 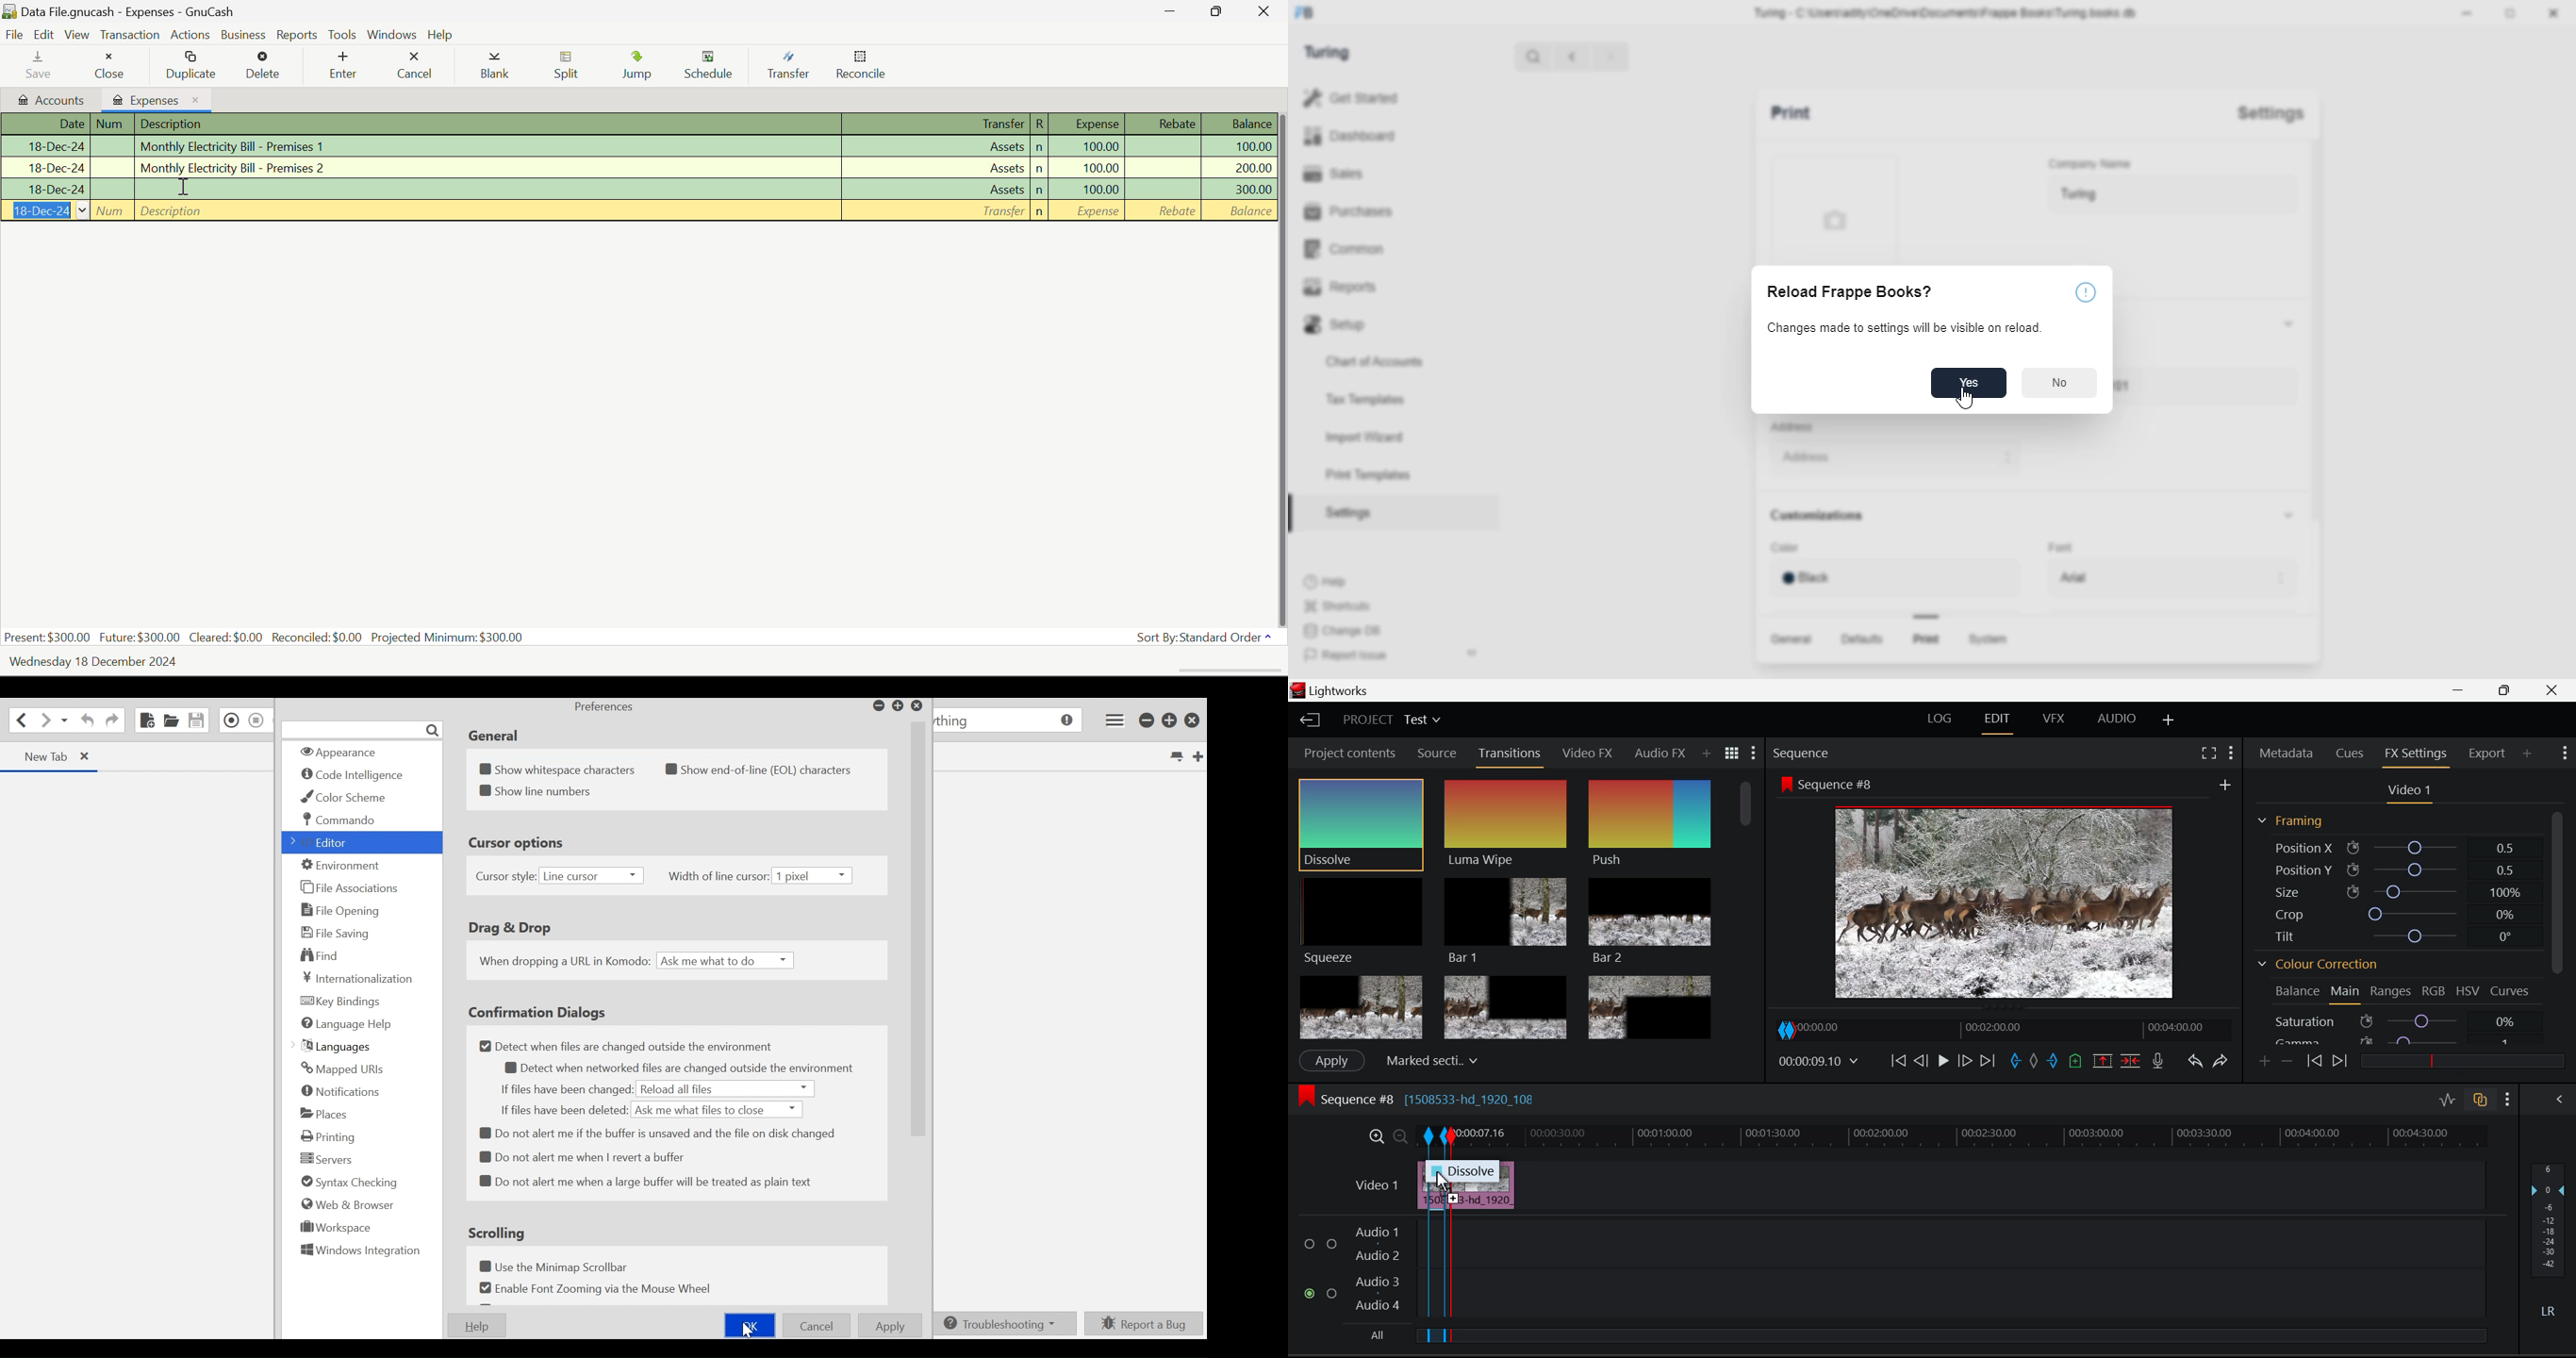 I want to click on Full Screen, so click(x=2210, y=753).